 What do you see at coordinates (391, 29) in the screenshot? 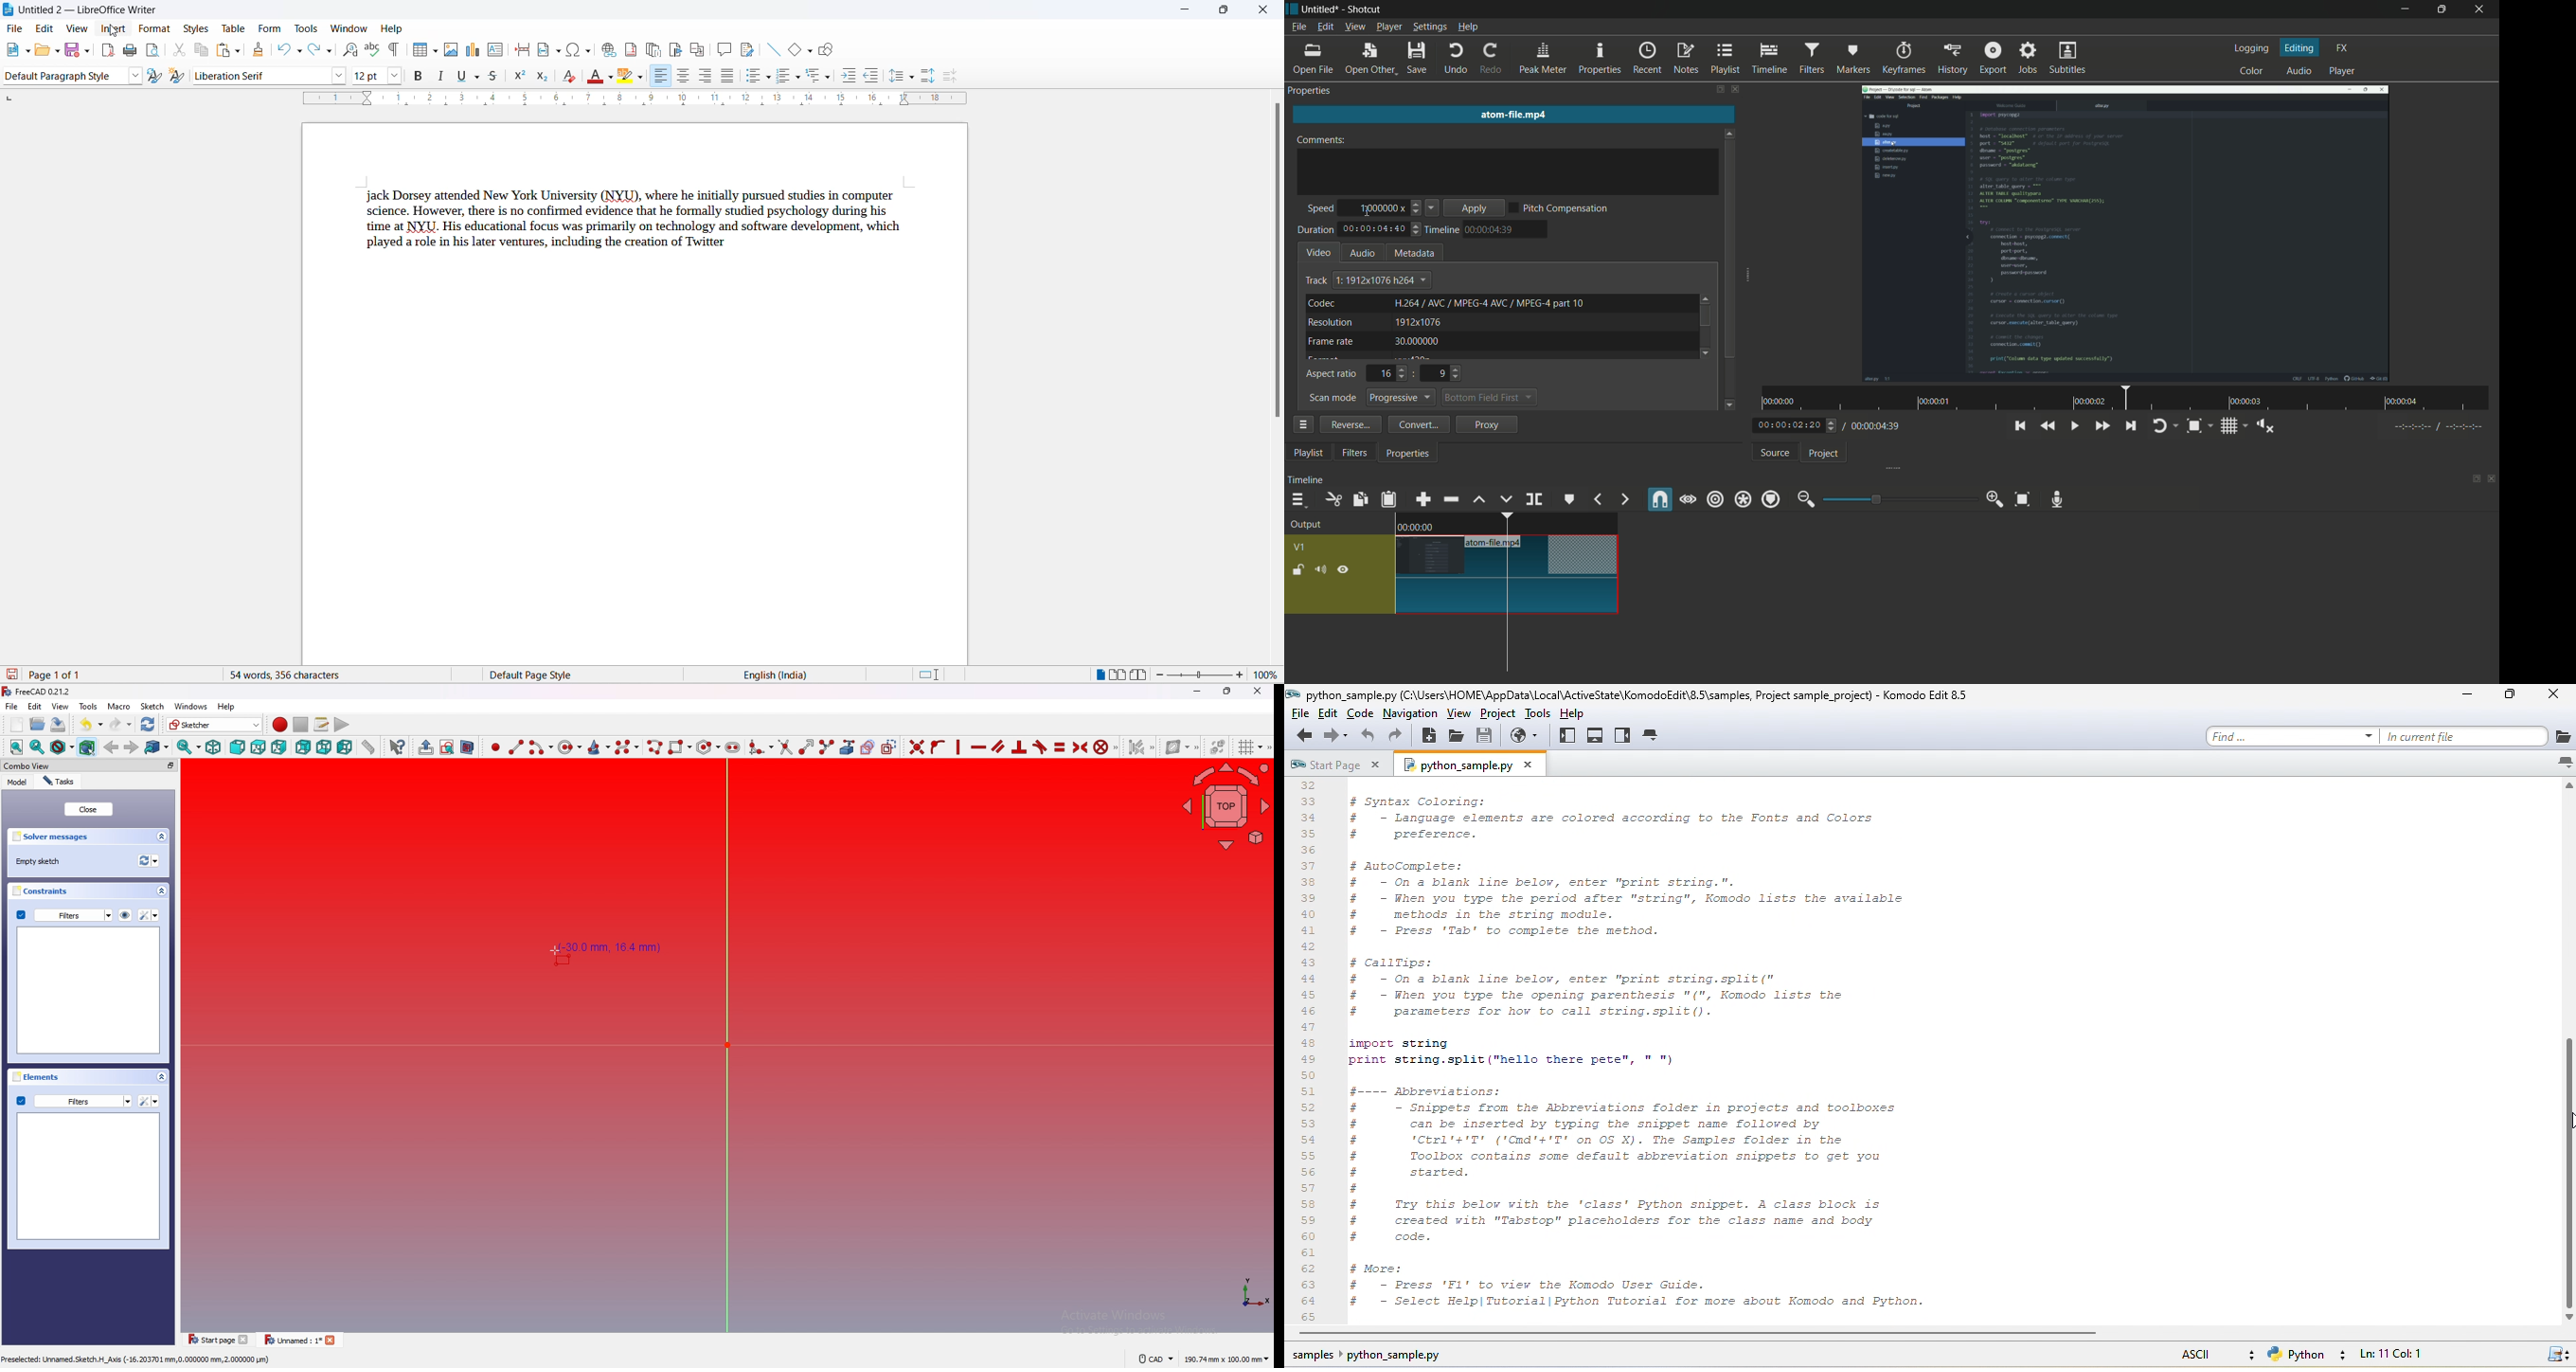
I see `help` at bounding box center [391, 29].